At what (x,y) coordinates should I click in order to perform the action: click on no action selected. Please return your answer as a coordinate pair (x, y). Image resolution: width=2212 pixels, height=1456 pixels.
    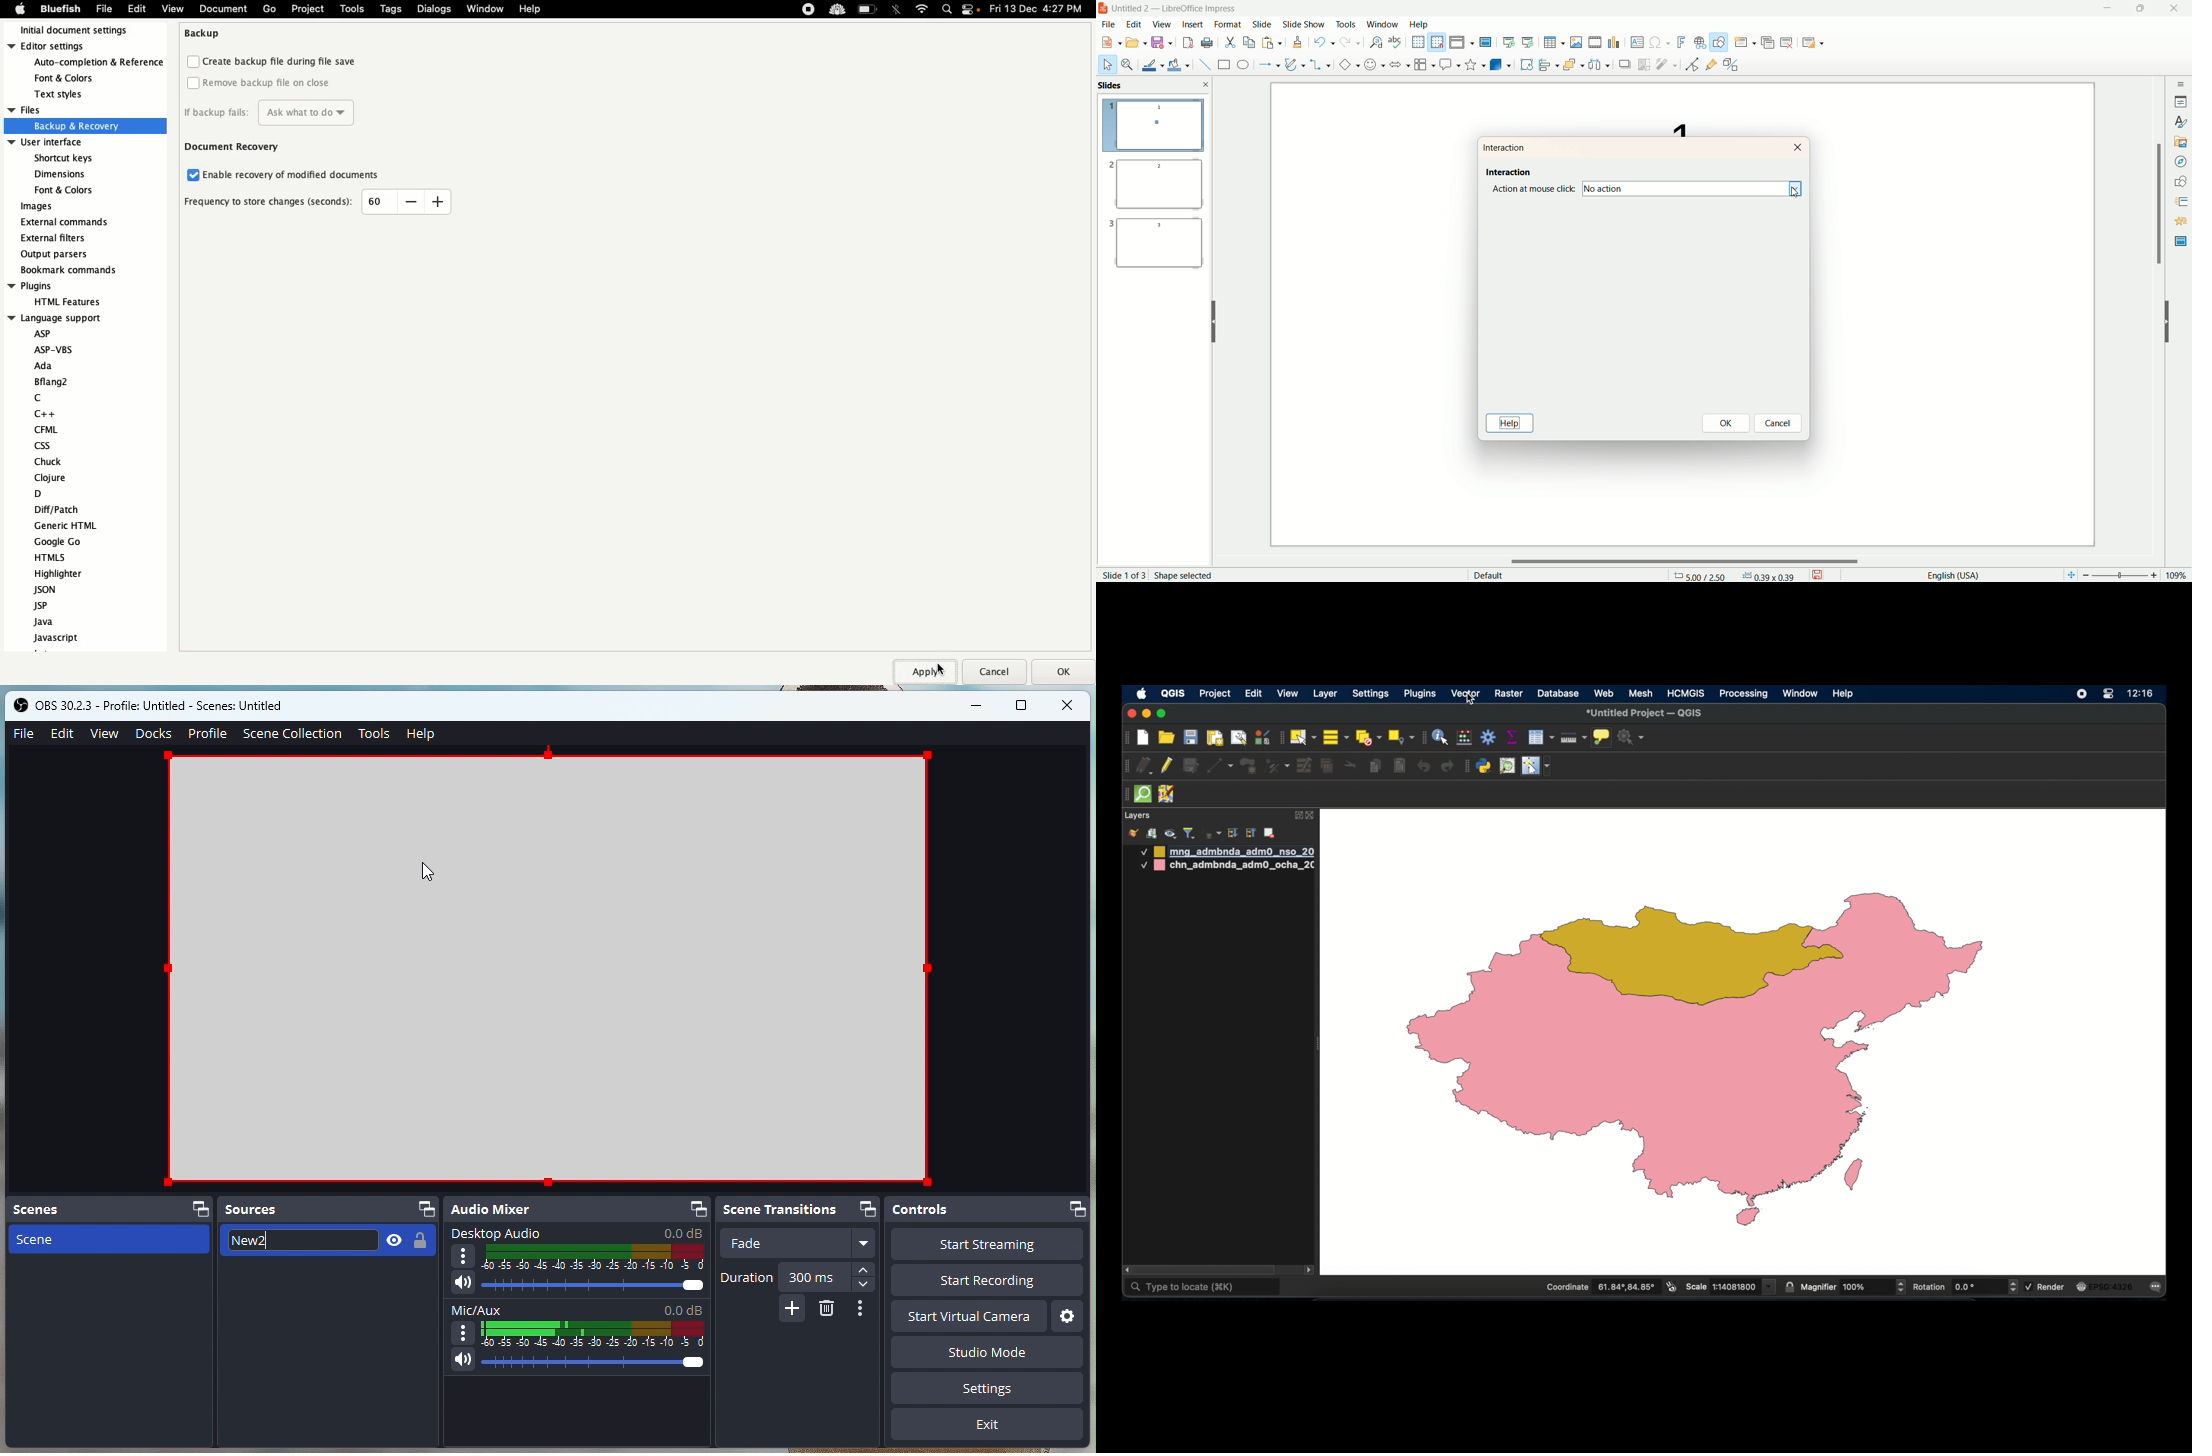
    Looking at the image, I should click on (1631, 738).